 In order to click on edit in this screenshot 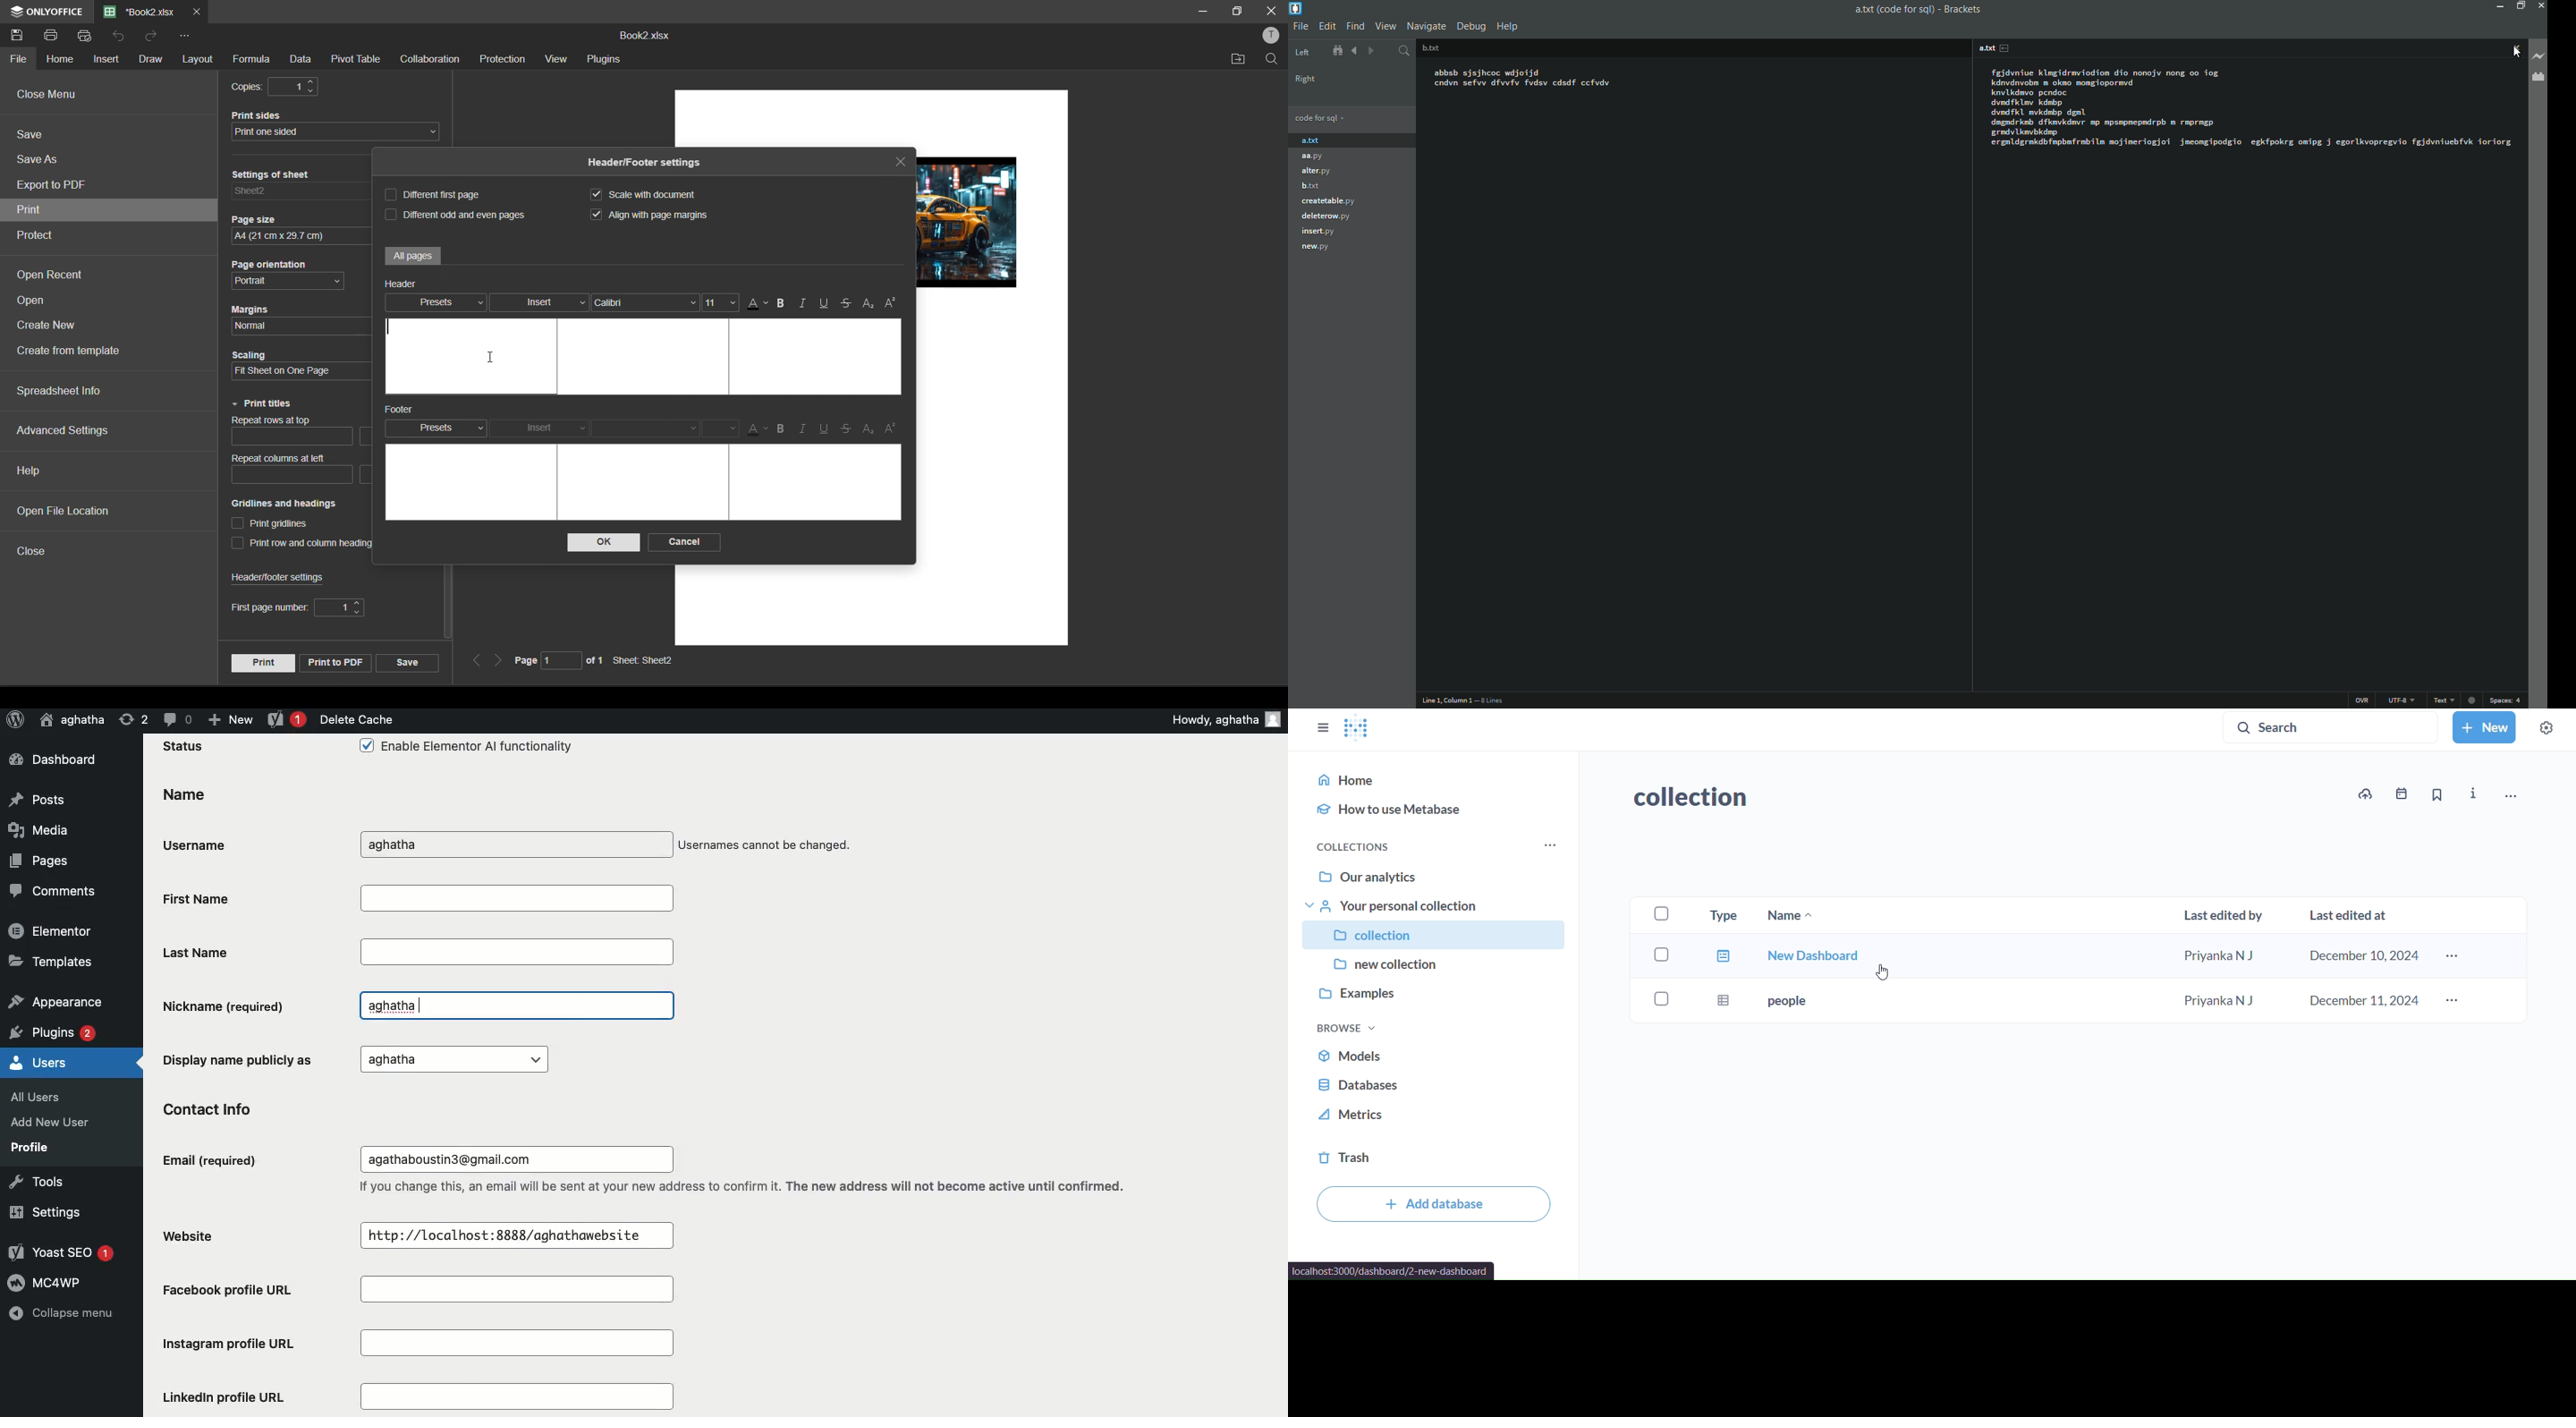, I will do `click(1327, 27)`.